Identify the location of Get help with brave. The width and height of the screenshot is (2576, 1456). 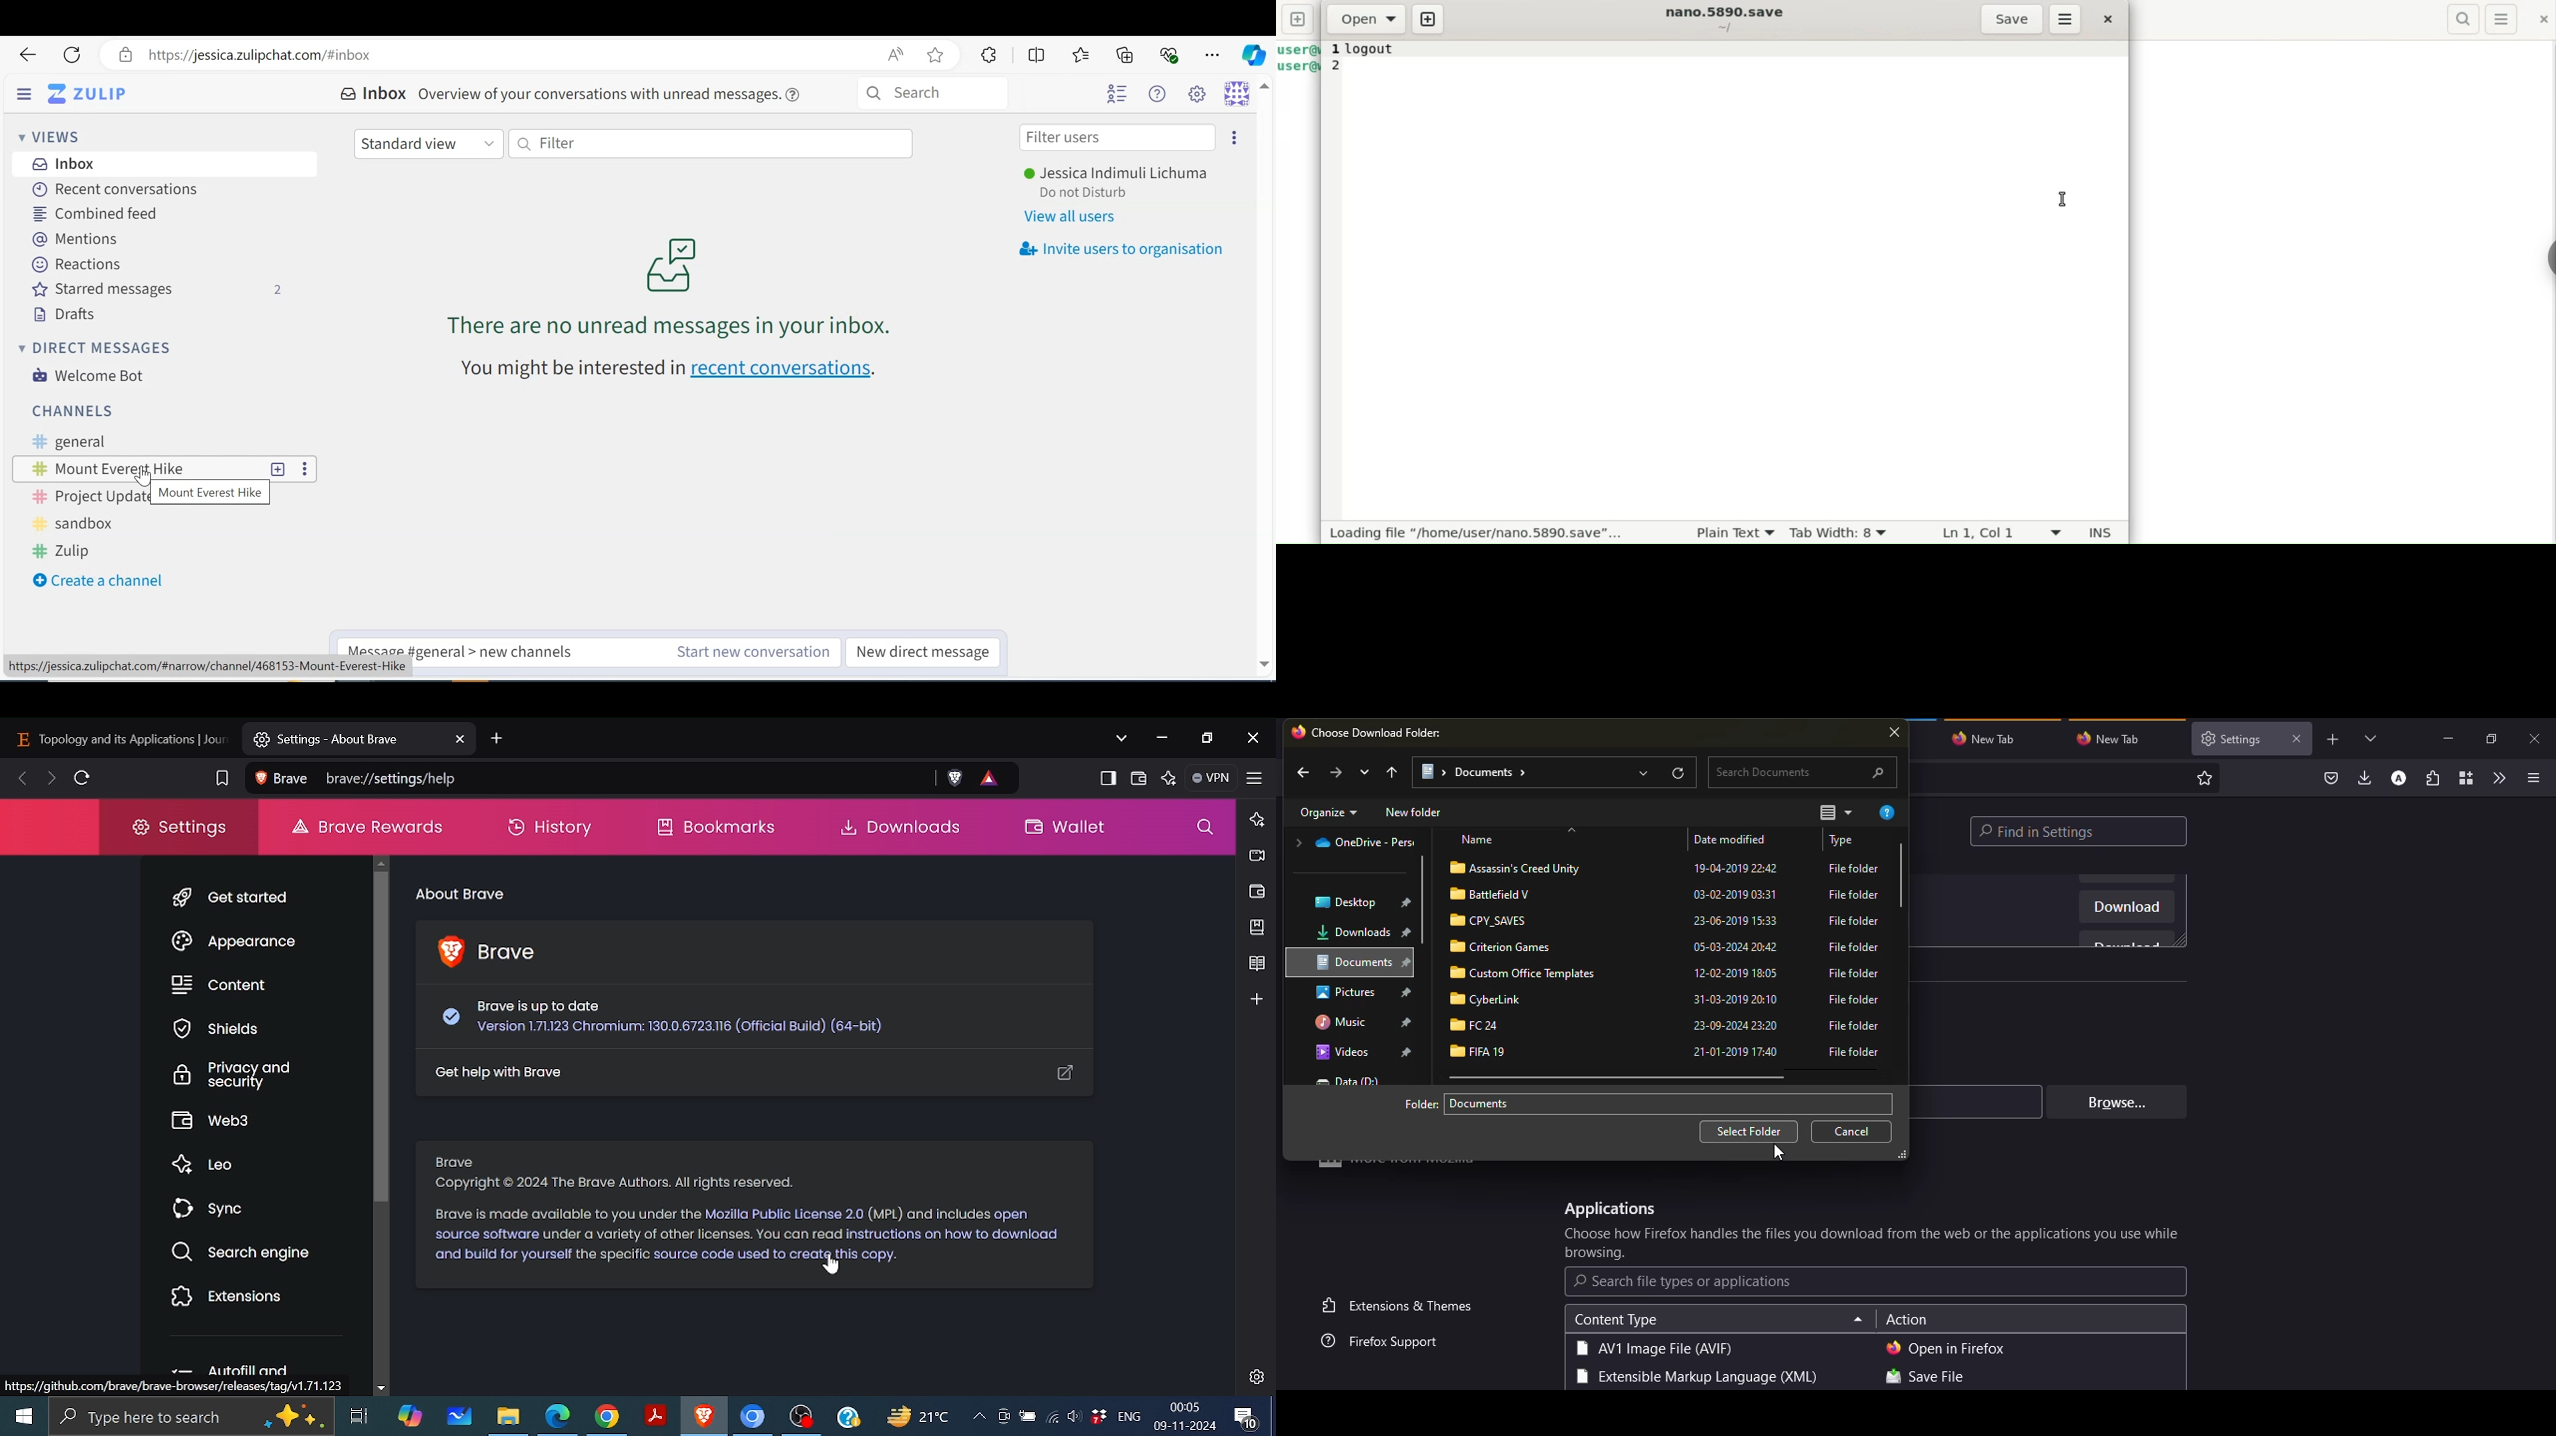
(758, 1076).